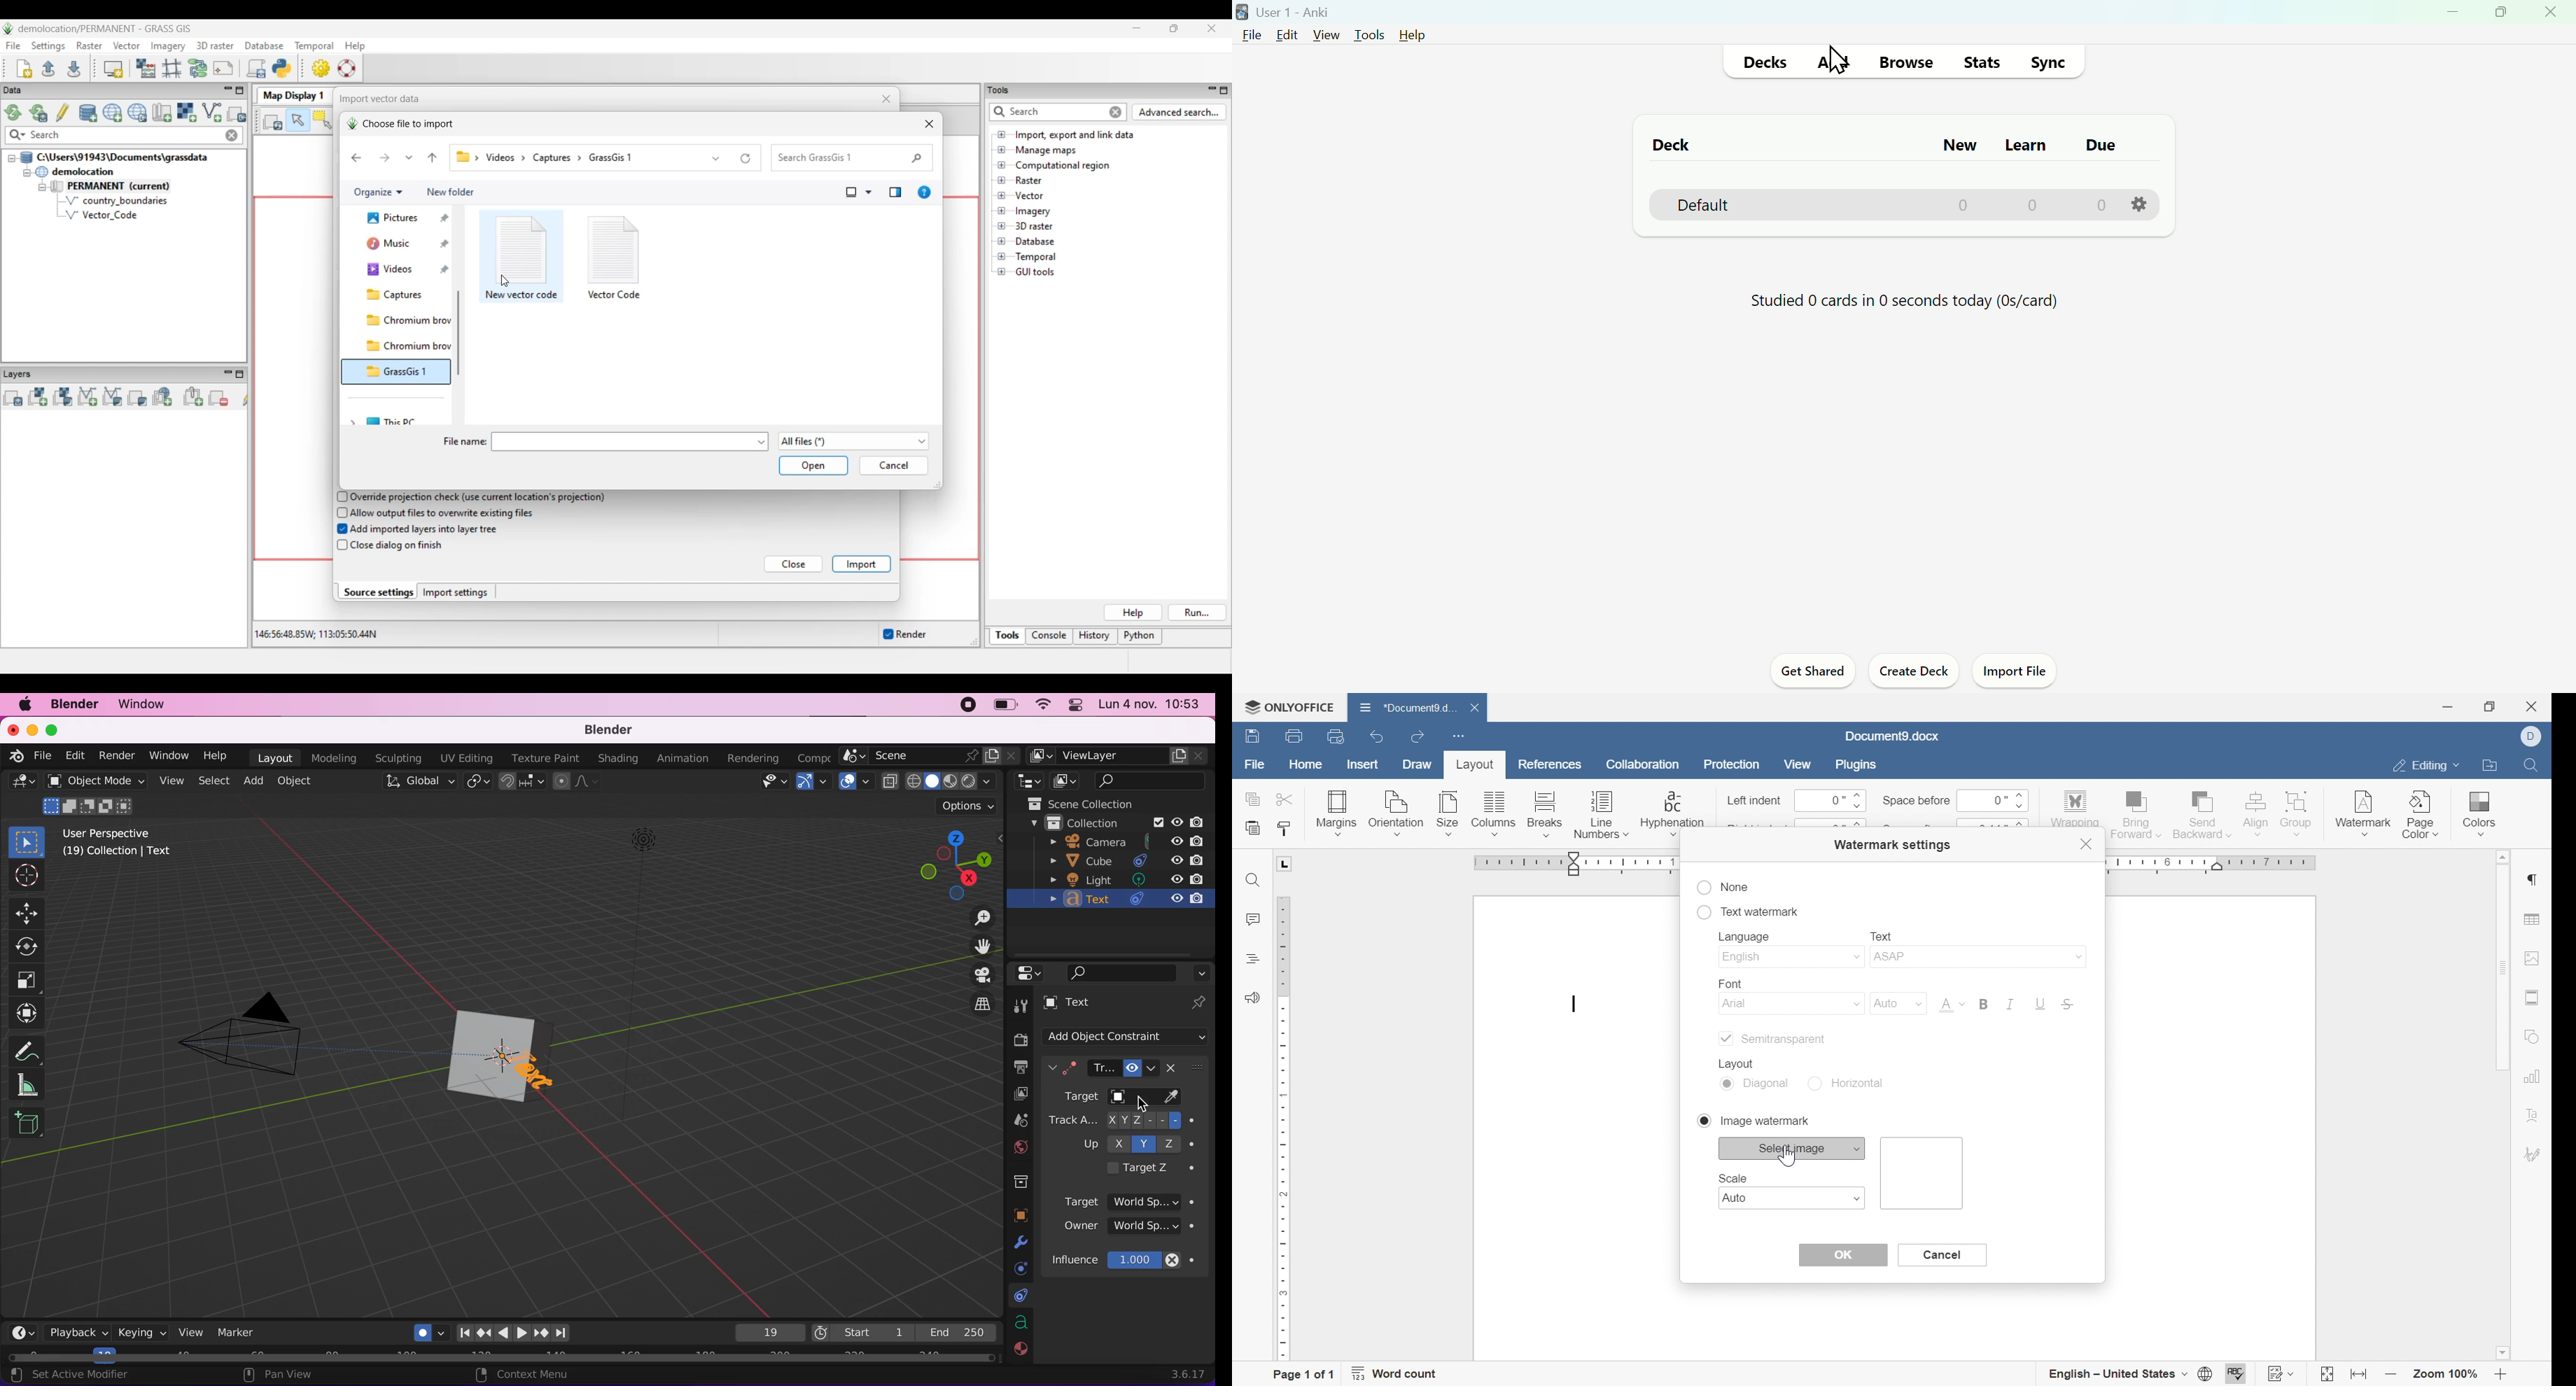 This screenshot has height=1400, width=2576. I want to click on auto, so click(1894, 1003).